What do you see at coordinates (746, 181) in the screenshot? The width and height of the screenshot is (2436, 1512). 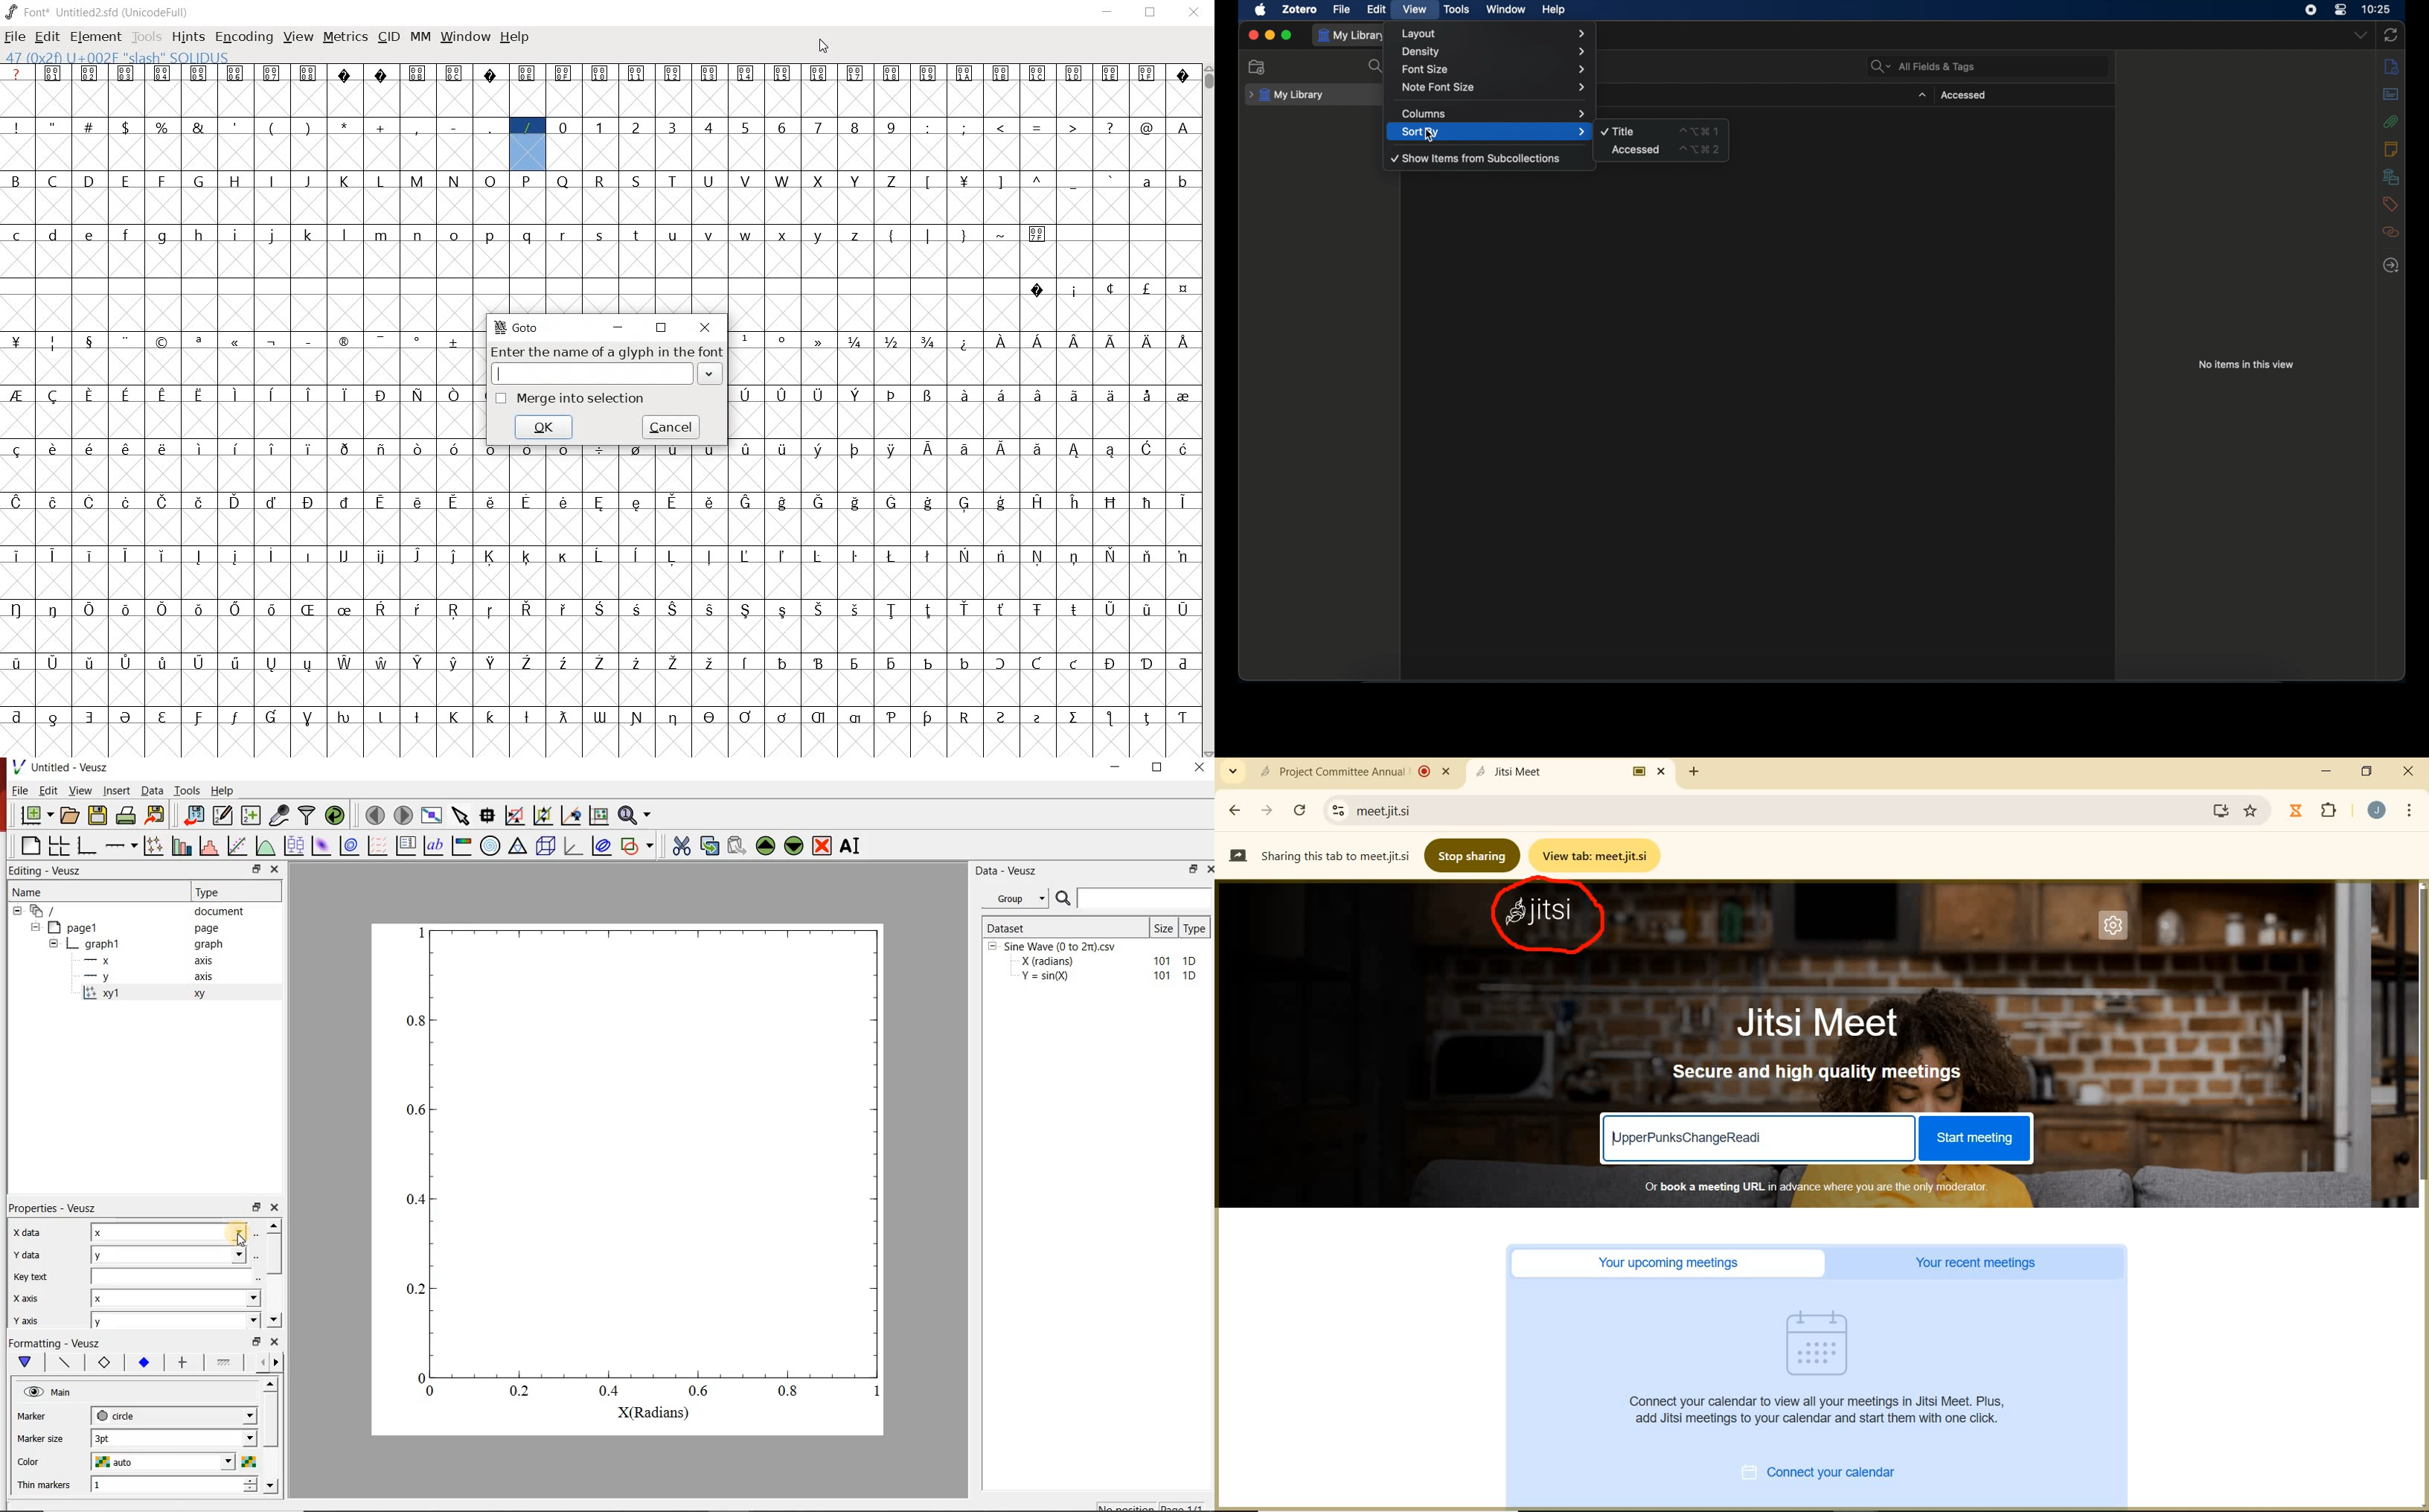 I see `glyph` at bounding box center [746, 181].